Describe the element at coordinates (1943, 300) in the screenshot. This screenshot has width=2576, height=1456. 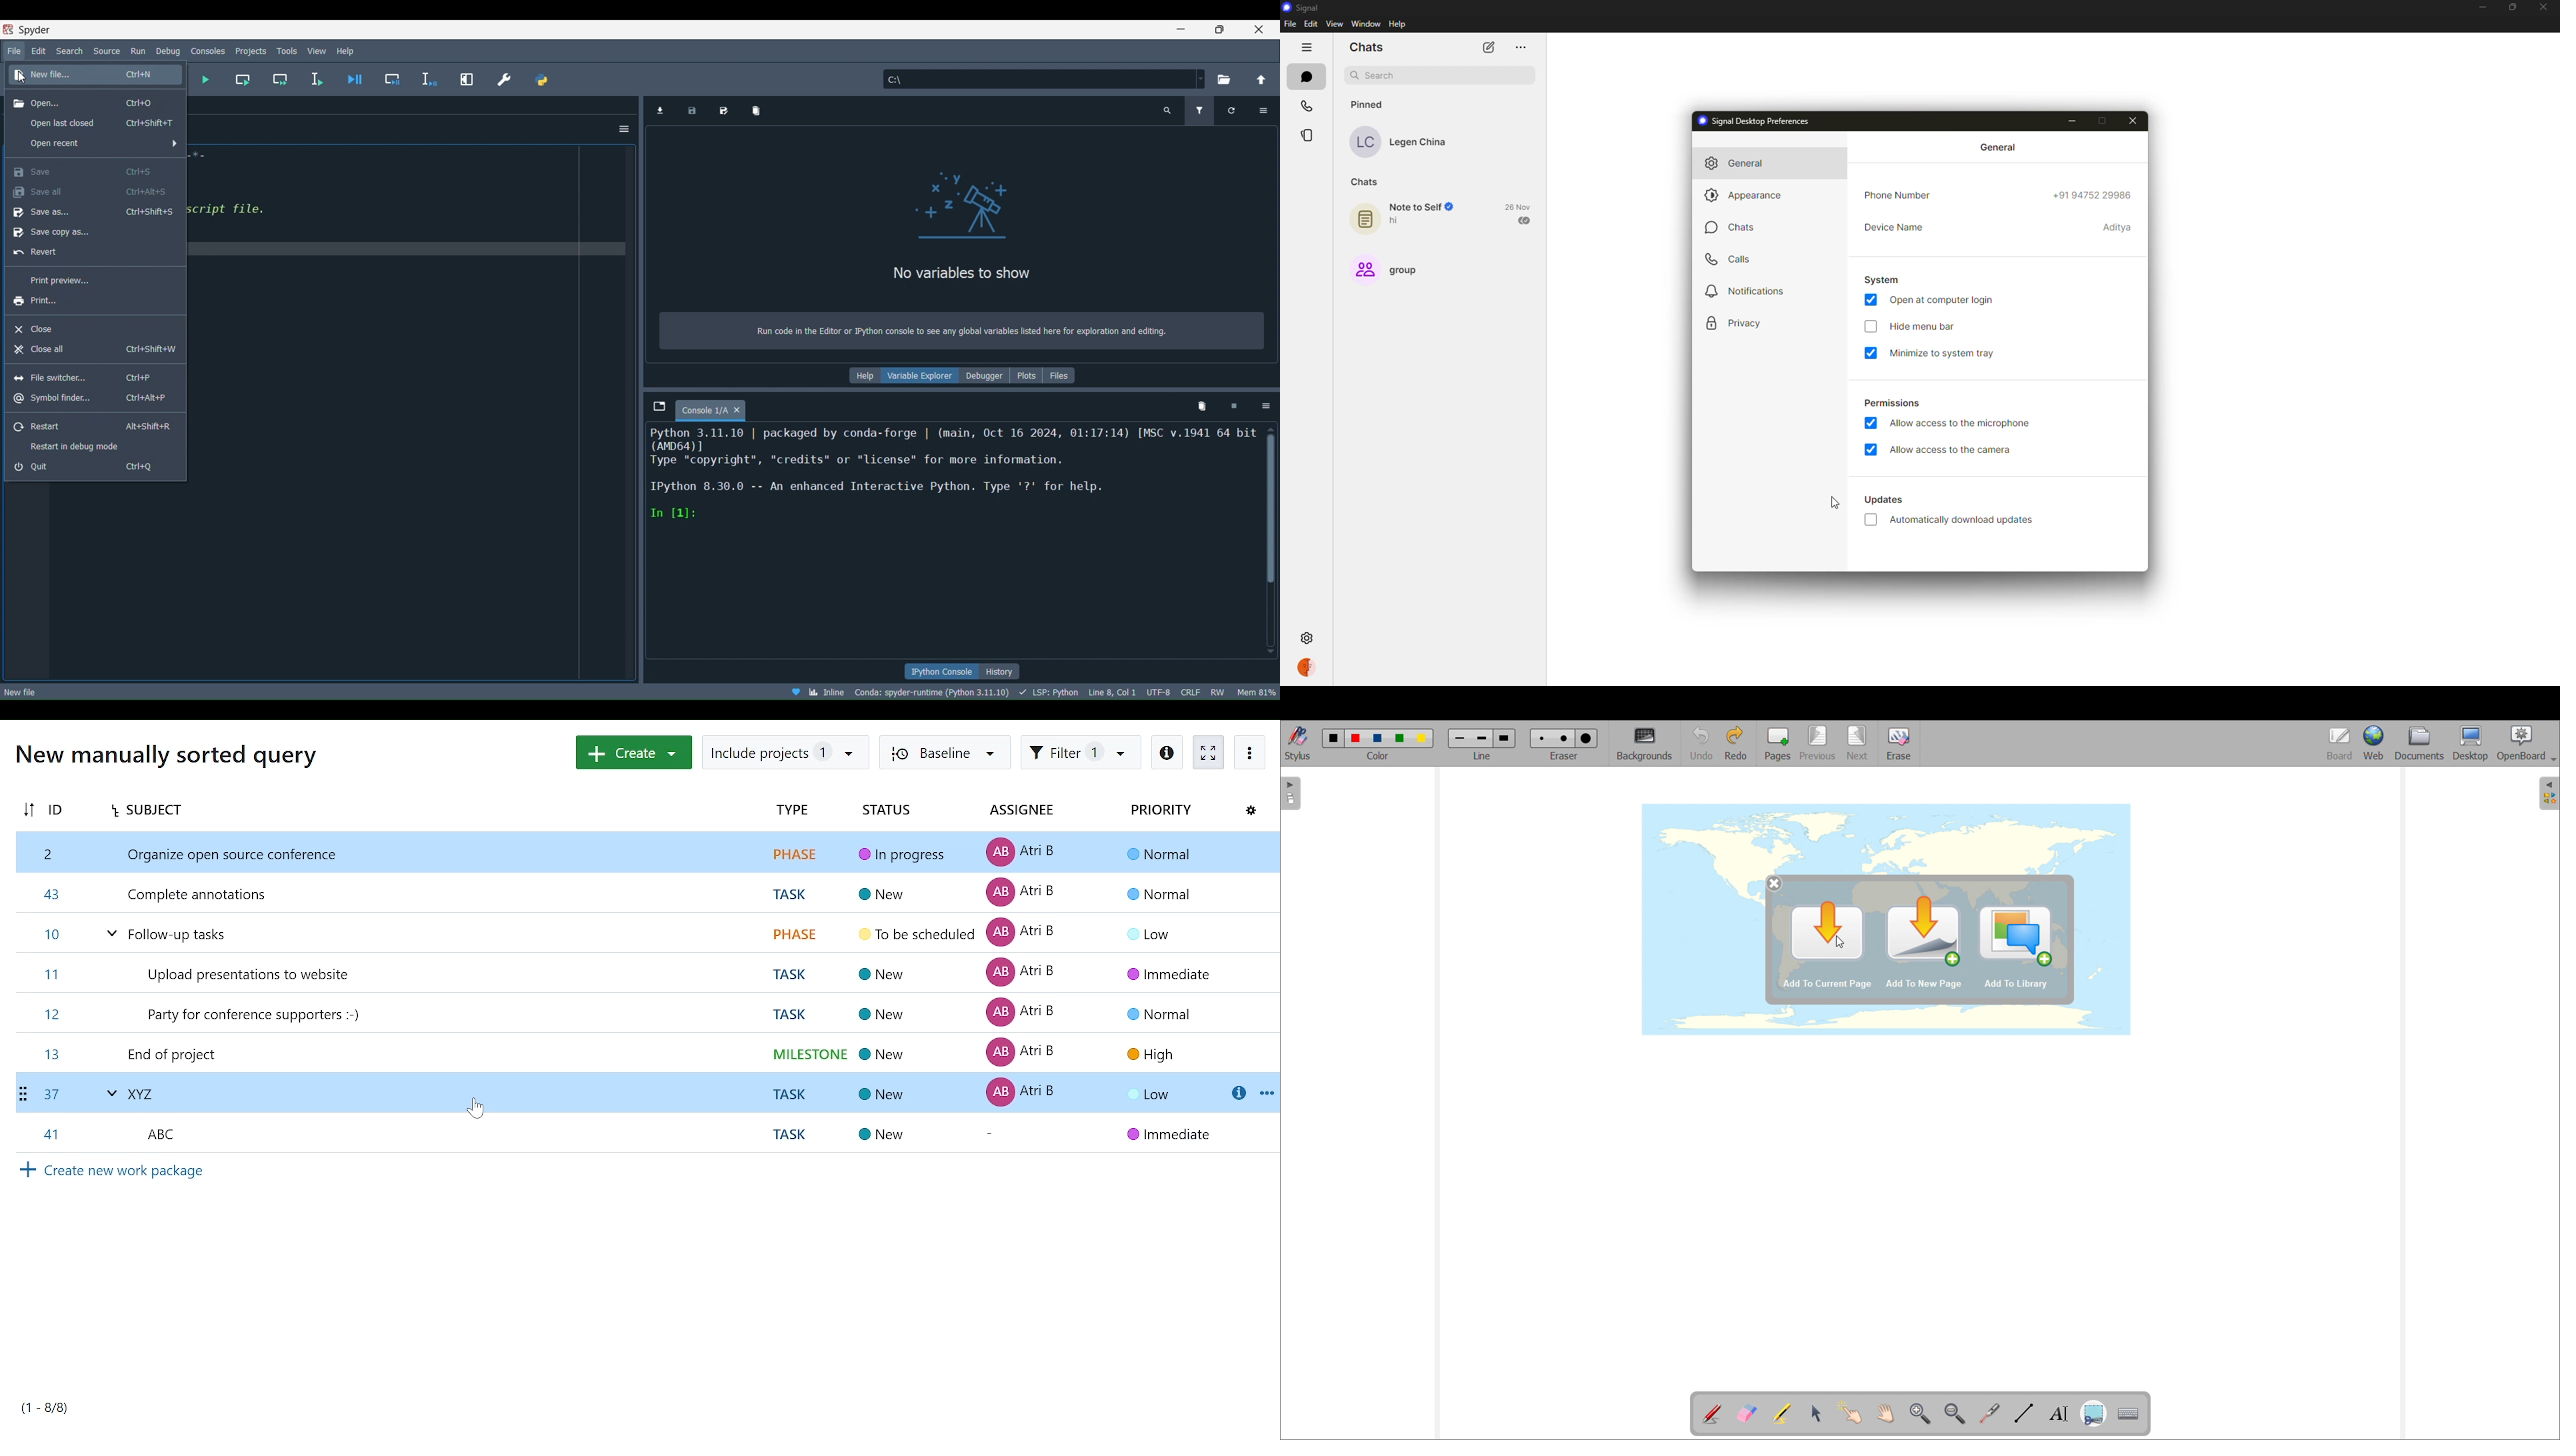
I see `open at computer login` at that location.